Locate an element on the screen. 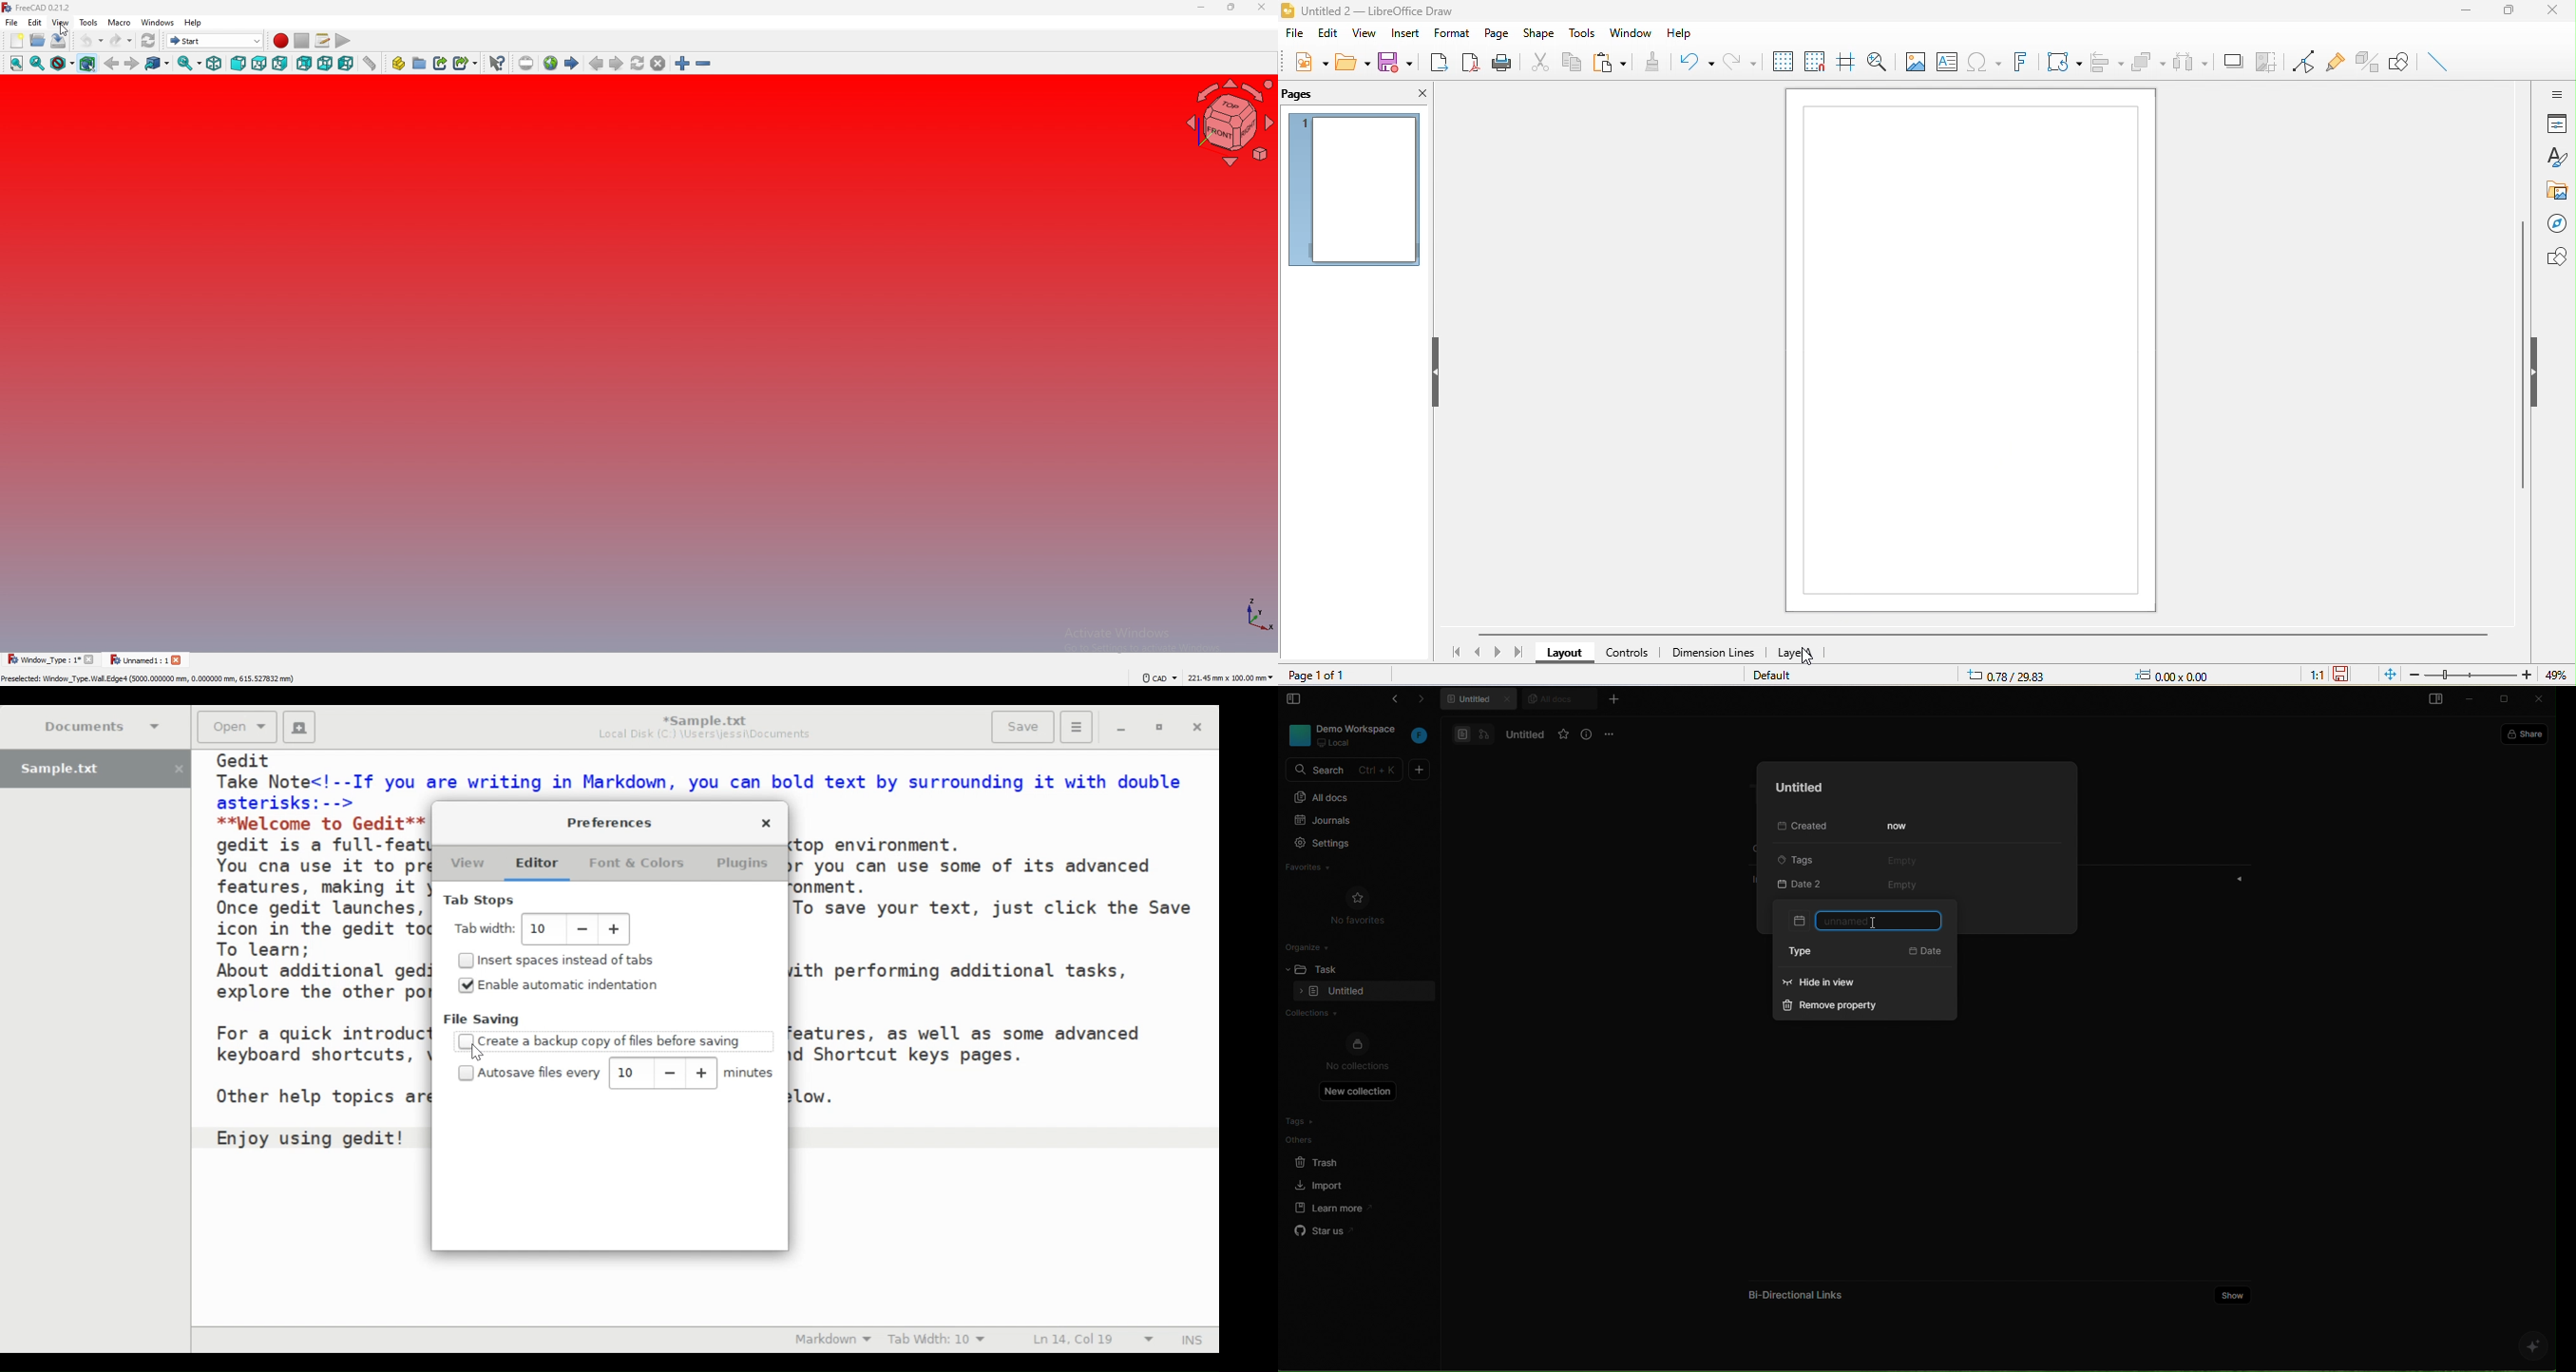 The image size is (2576, 1372). helpline while moving is located at coordinates (1844, 65).